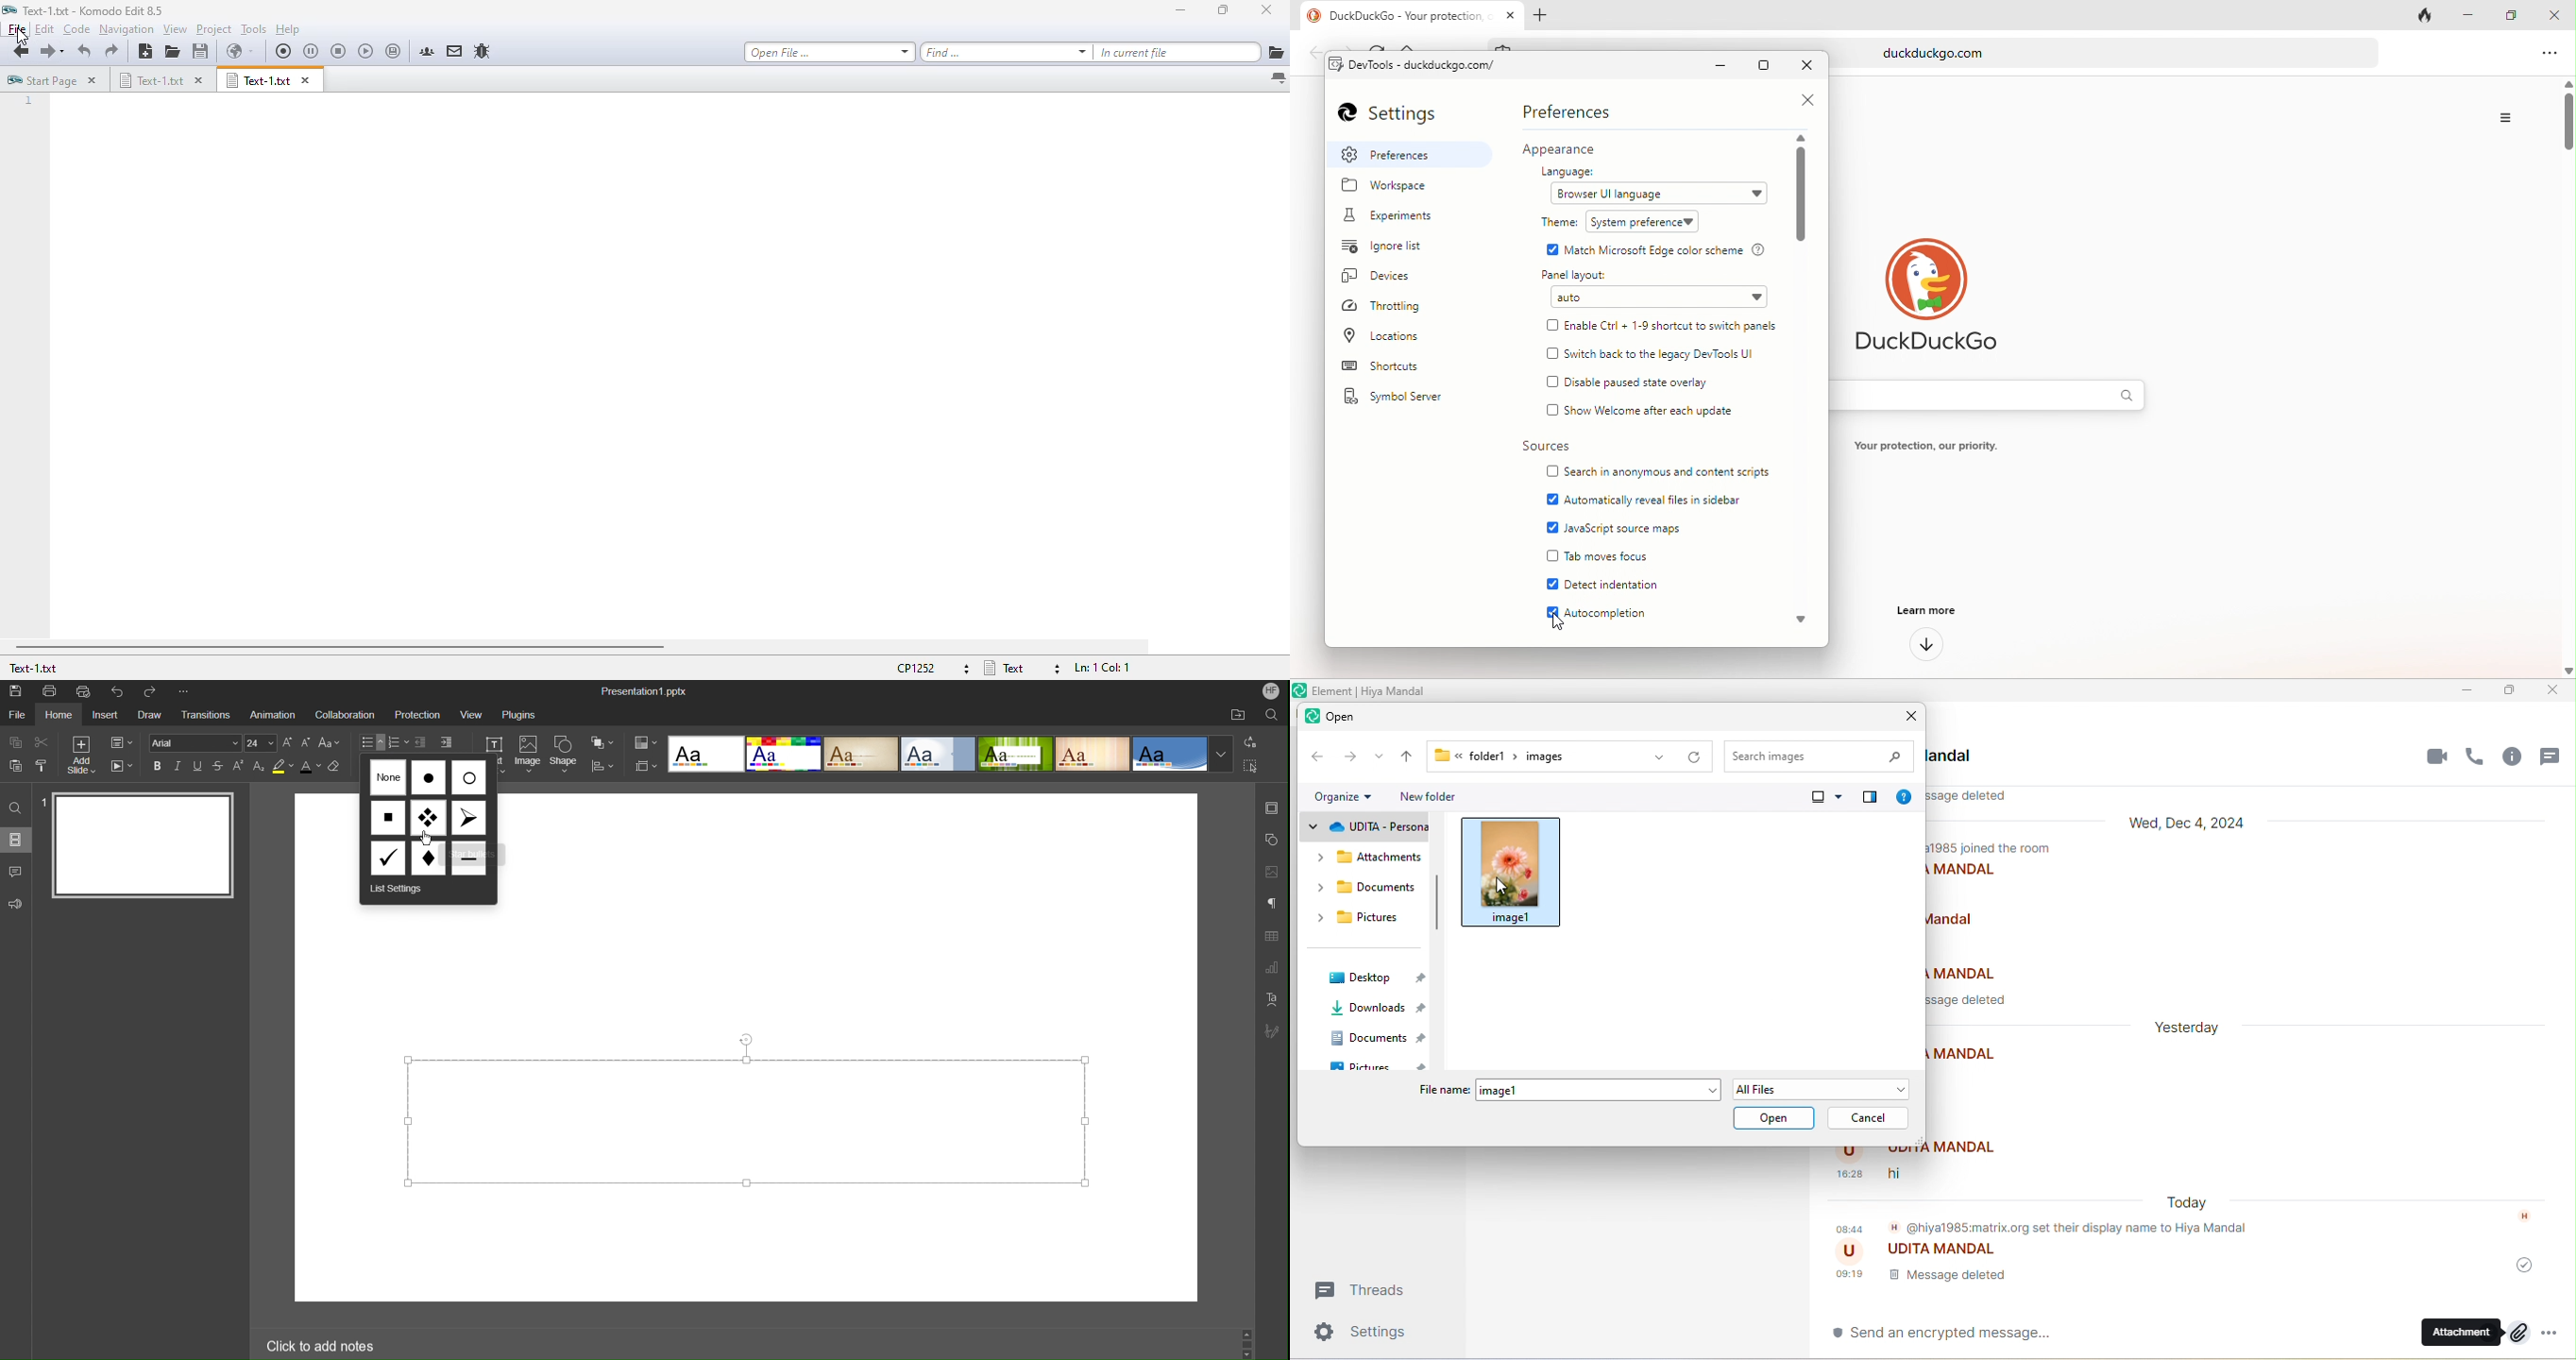  What do you see at coordinates (1272, 691) in the screenshot?
I see `Account` at bounding box center [1272, 691].